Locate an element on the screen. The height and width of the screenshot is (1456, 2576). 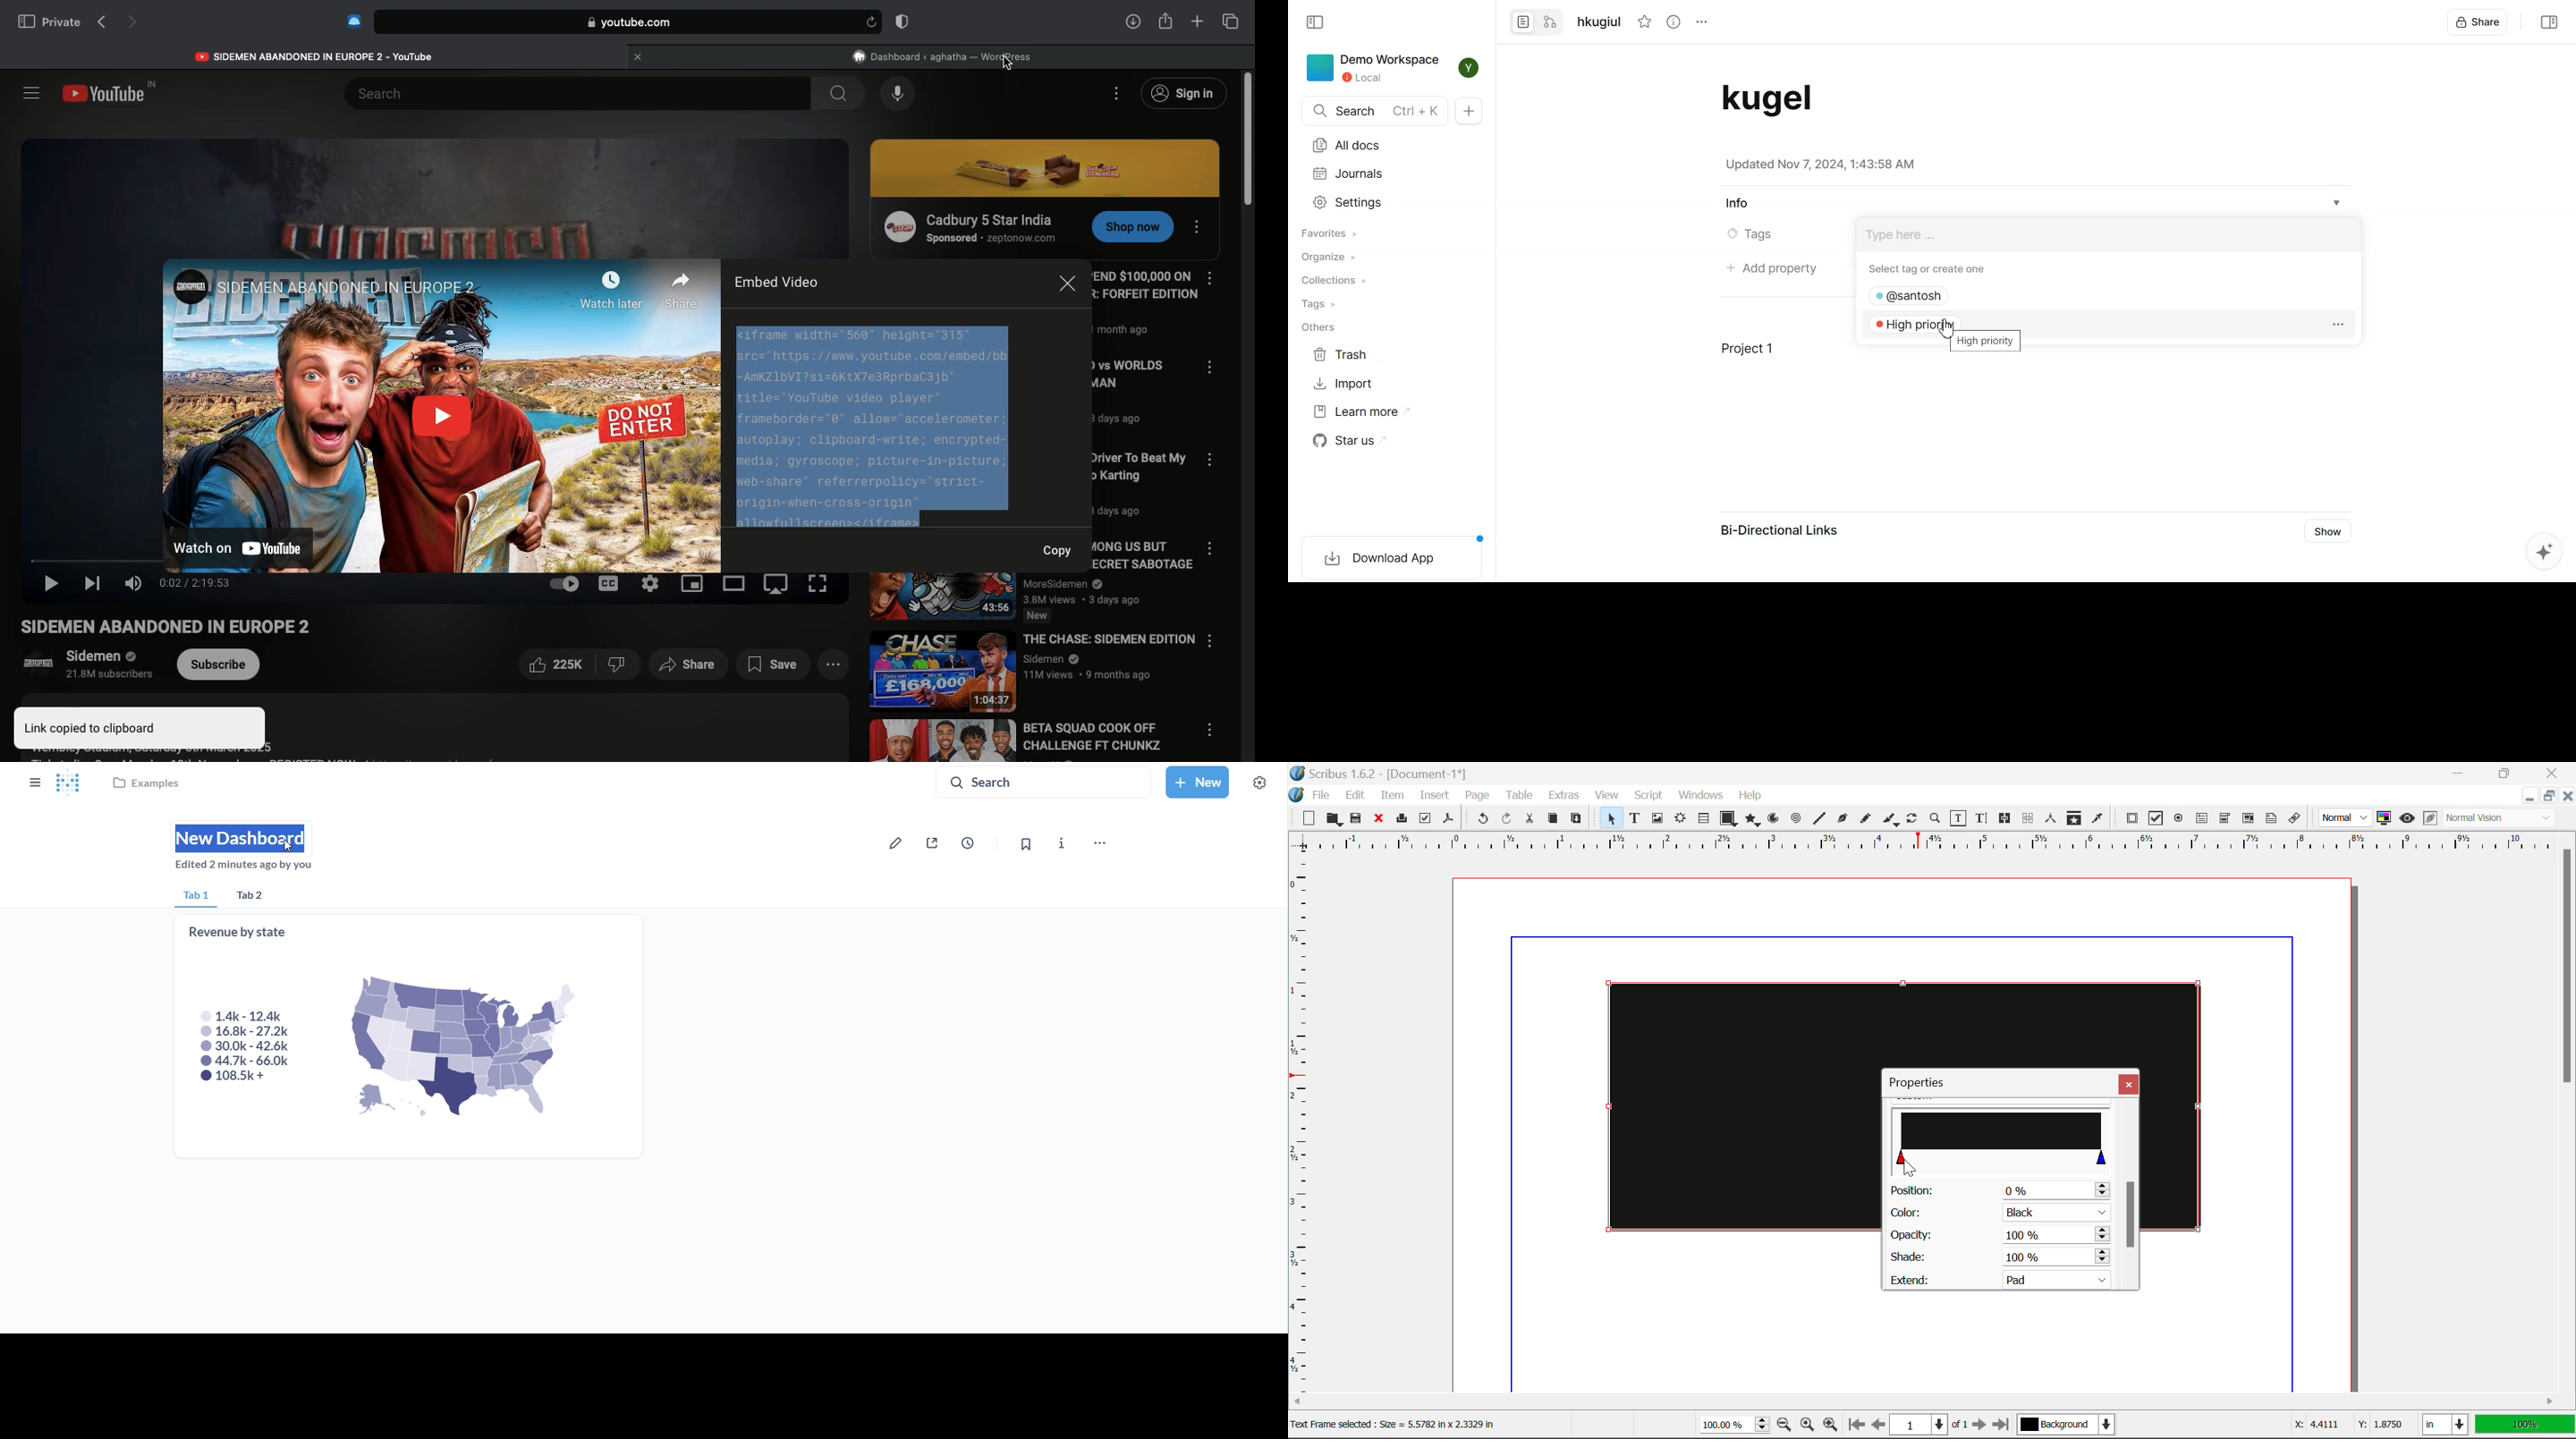
Vertical Page Margins is located at coordinates (1931, 846).